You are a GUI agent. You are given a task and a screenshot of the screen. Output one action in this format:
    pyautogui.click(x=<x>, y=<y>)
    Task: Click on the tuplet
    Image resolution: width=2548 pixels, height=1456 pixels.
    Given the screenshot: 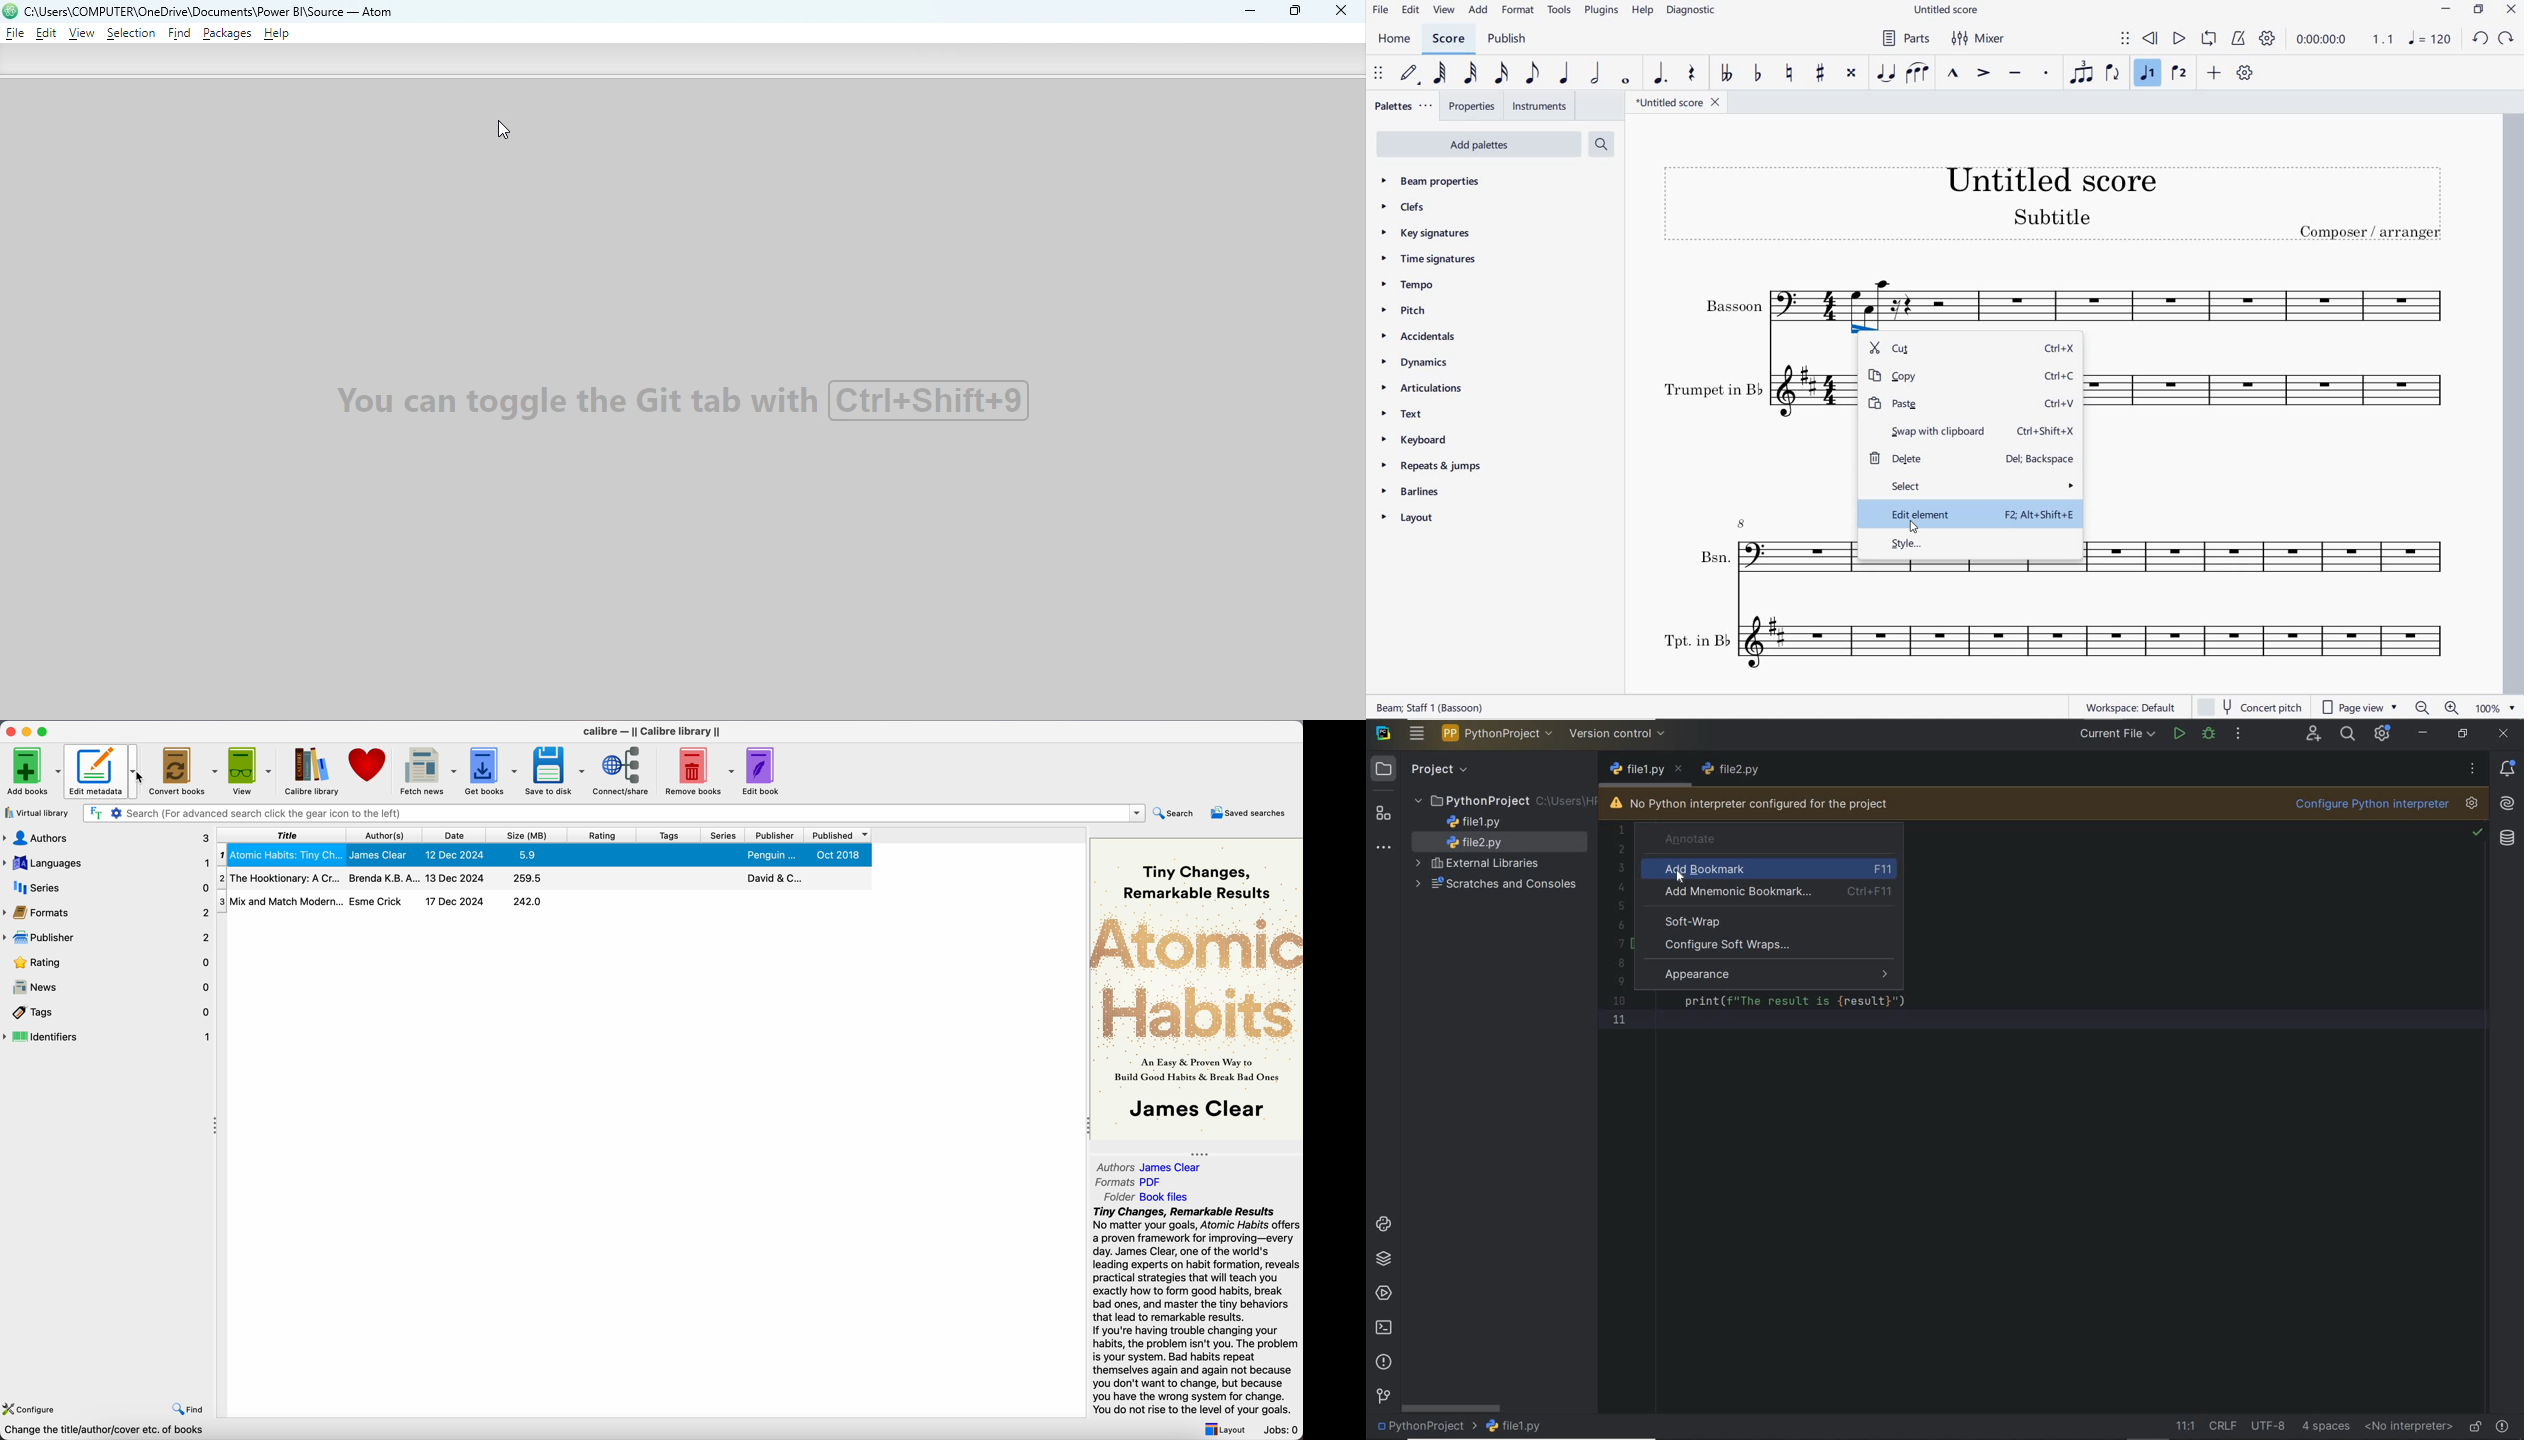 What is the action you would take?
    pyautogui.click(x=2083, y=72)
    